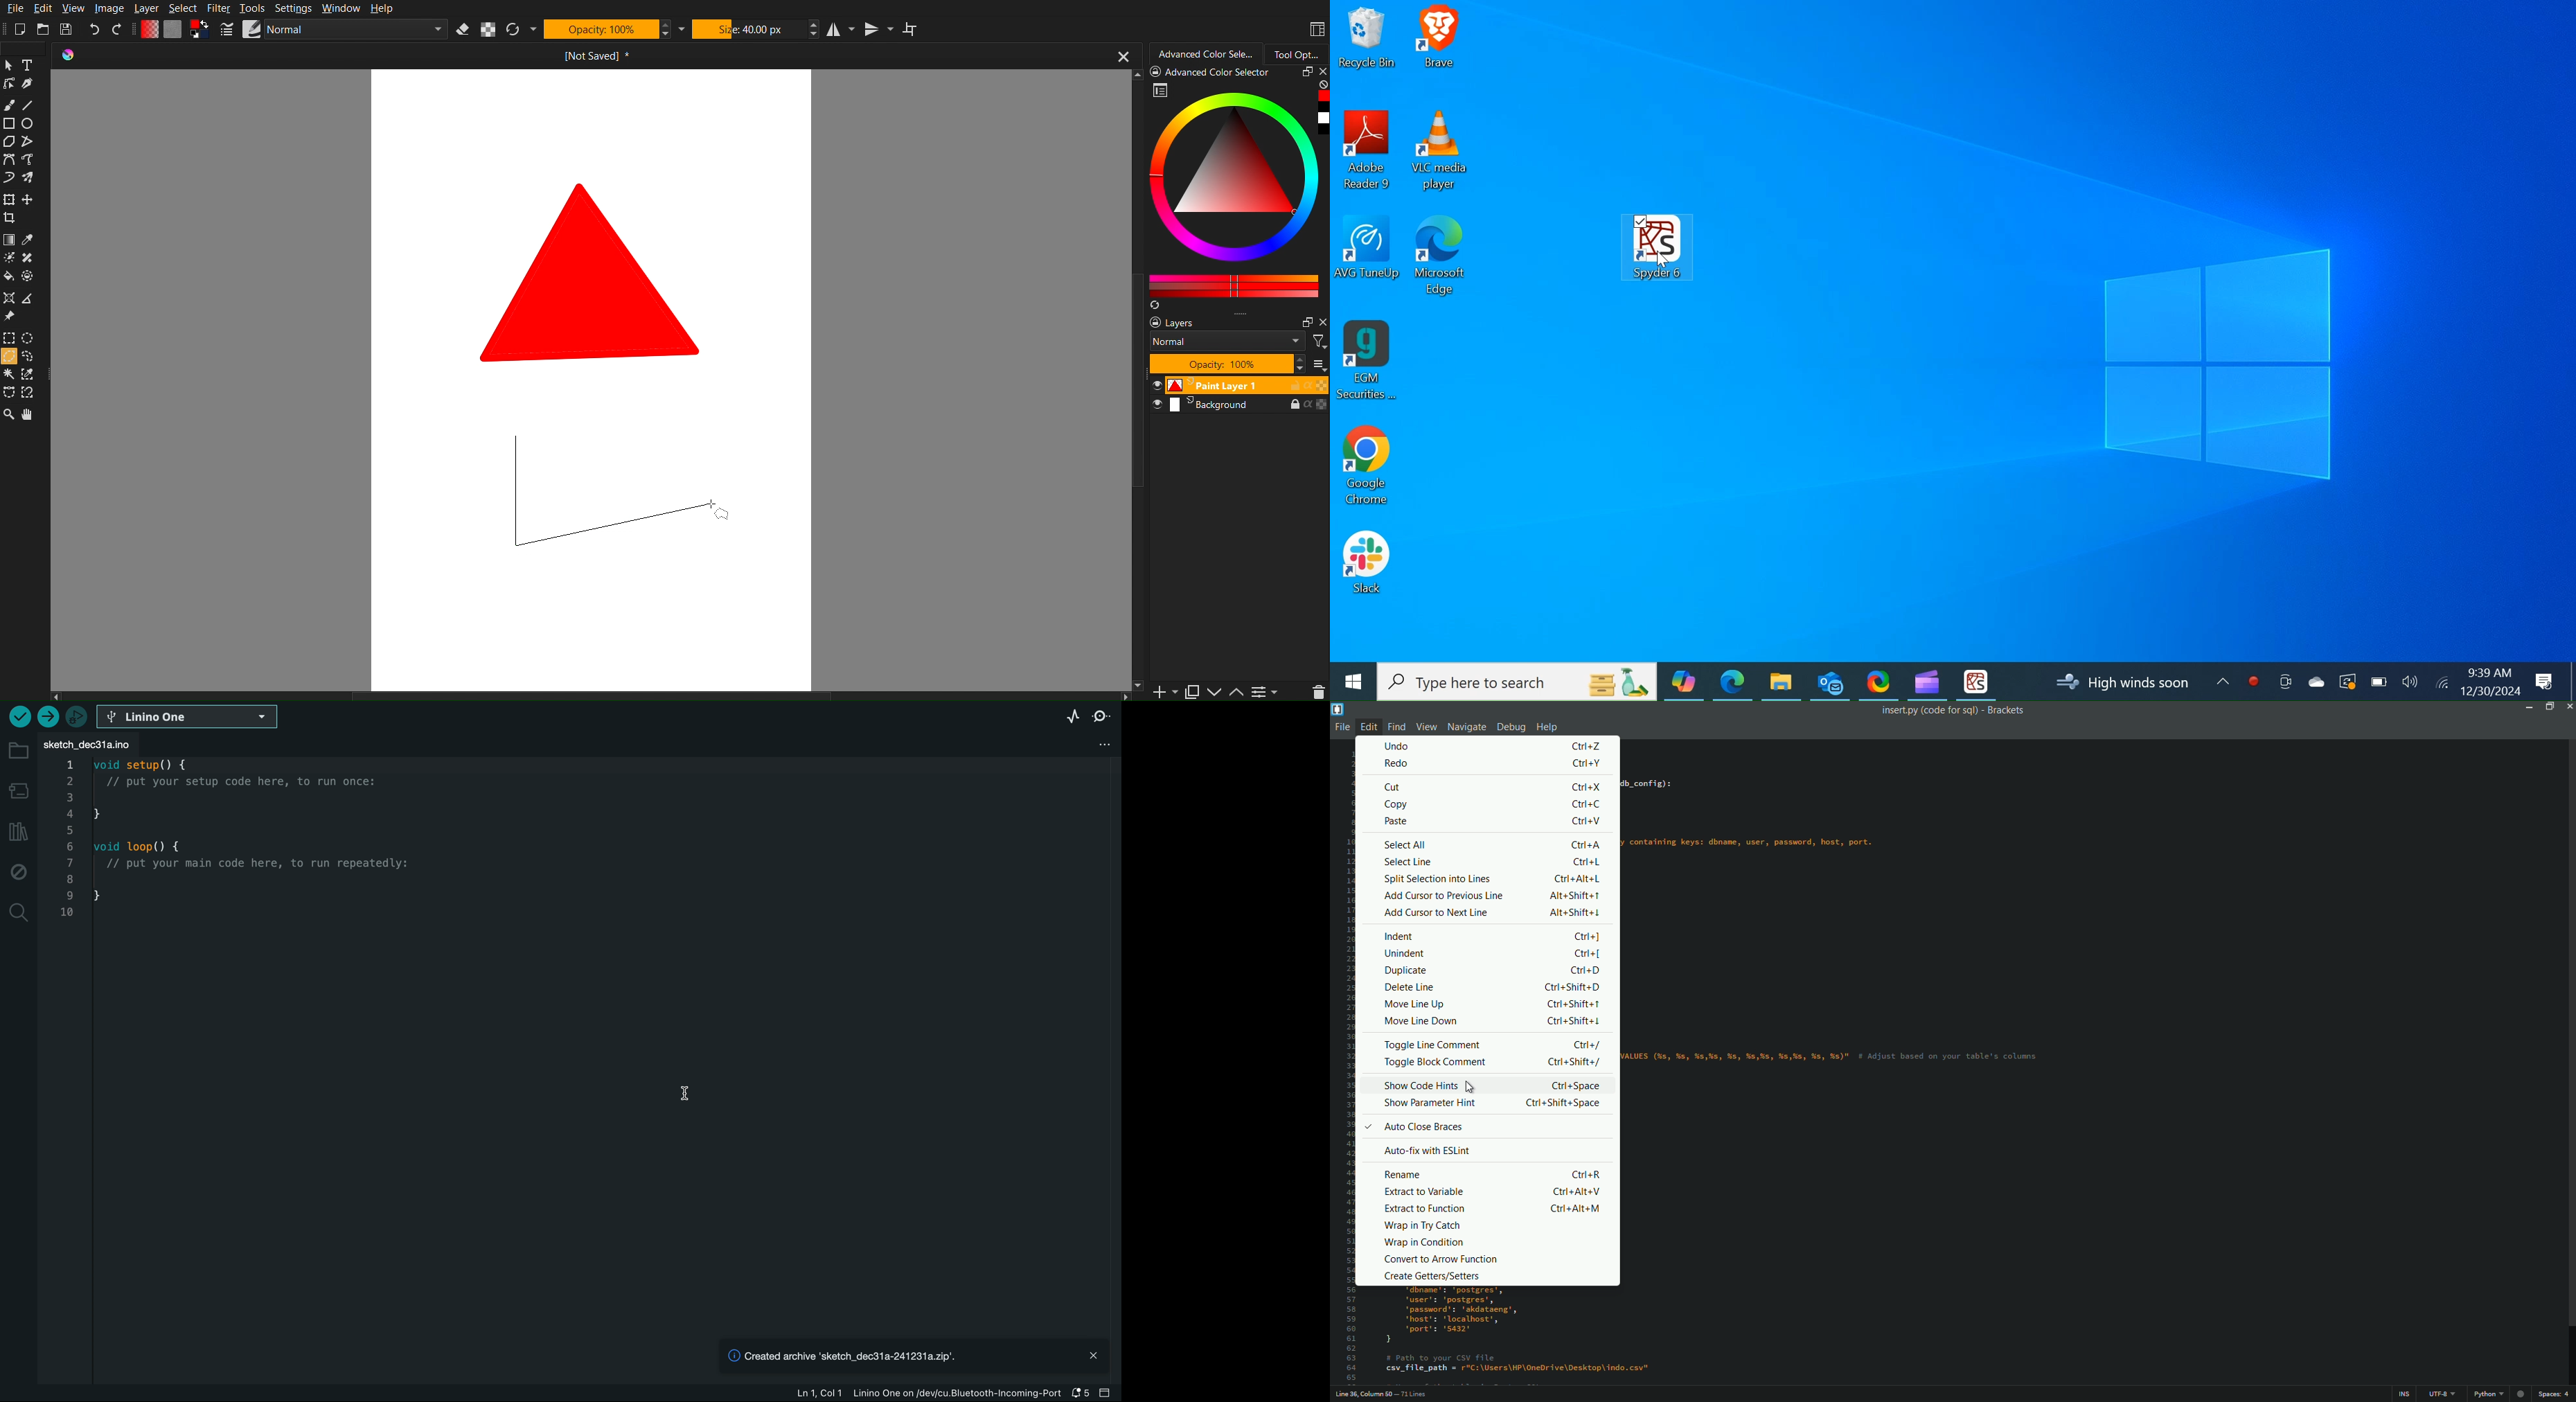 Image resolution: width=2576 pixels, height=1428 pixels. I want to click on Pen, so click(28, 85).